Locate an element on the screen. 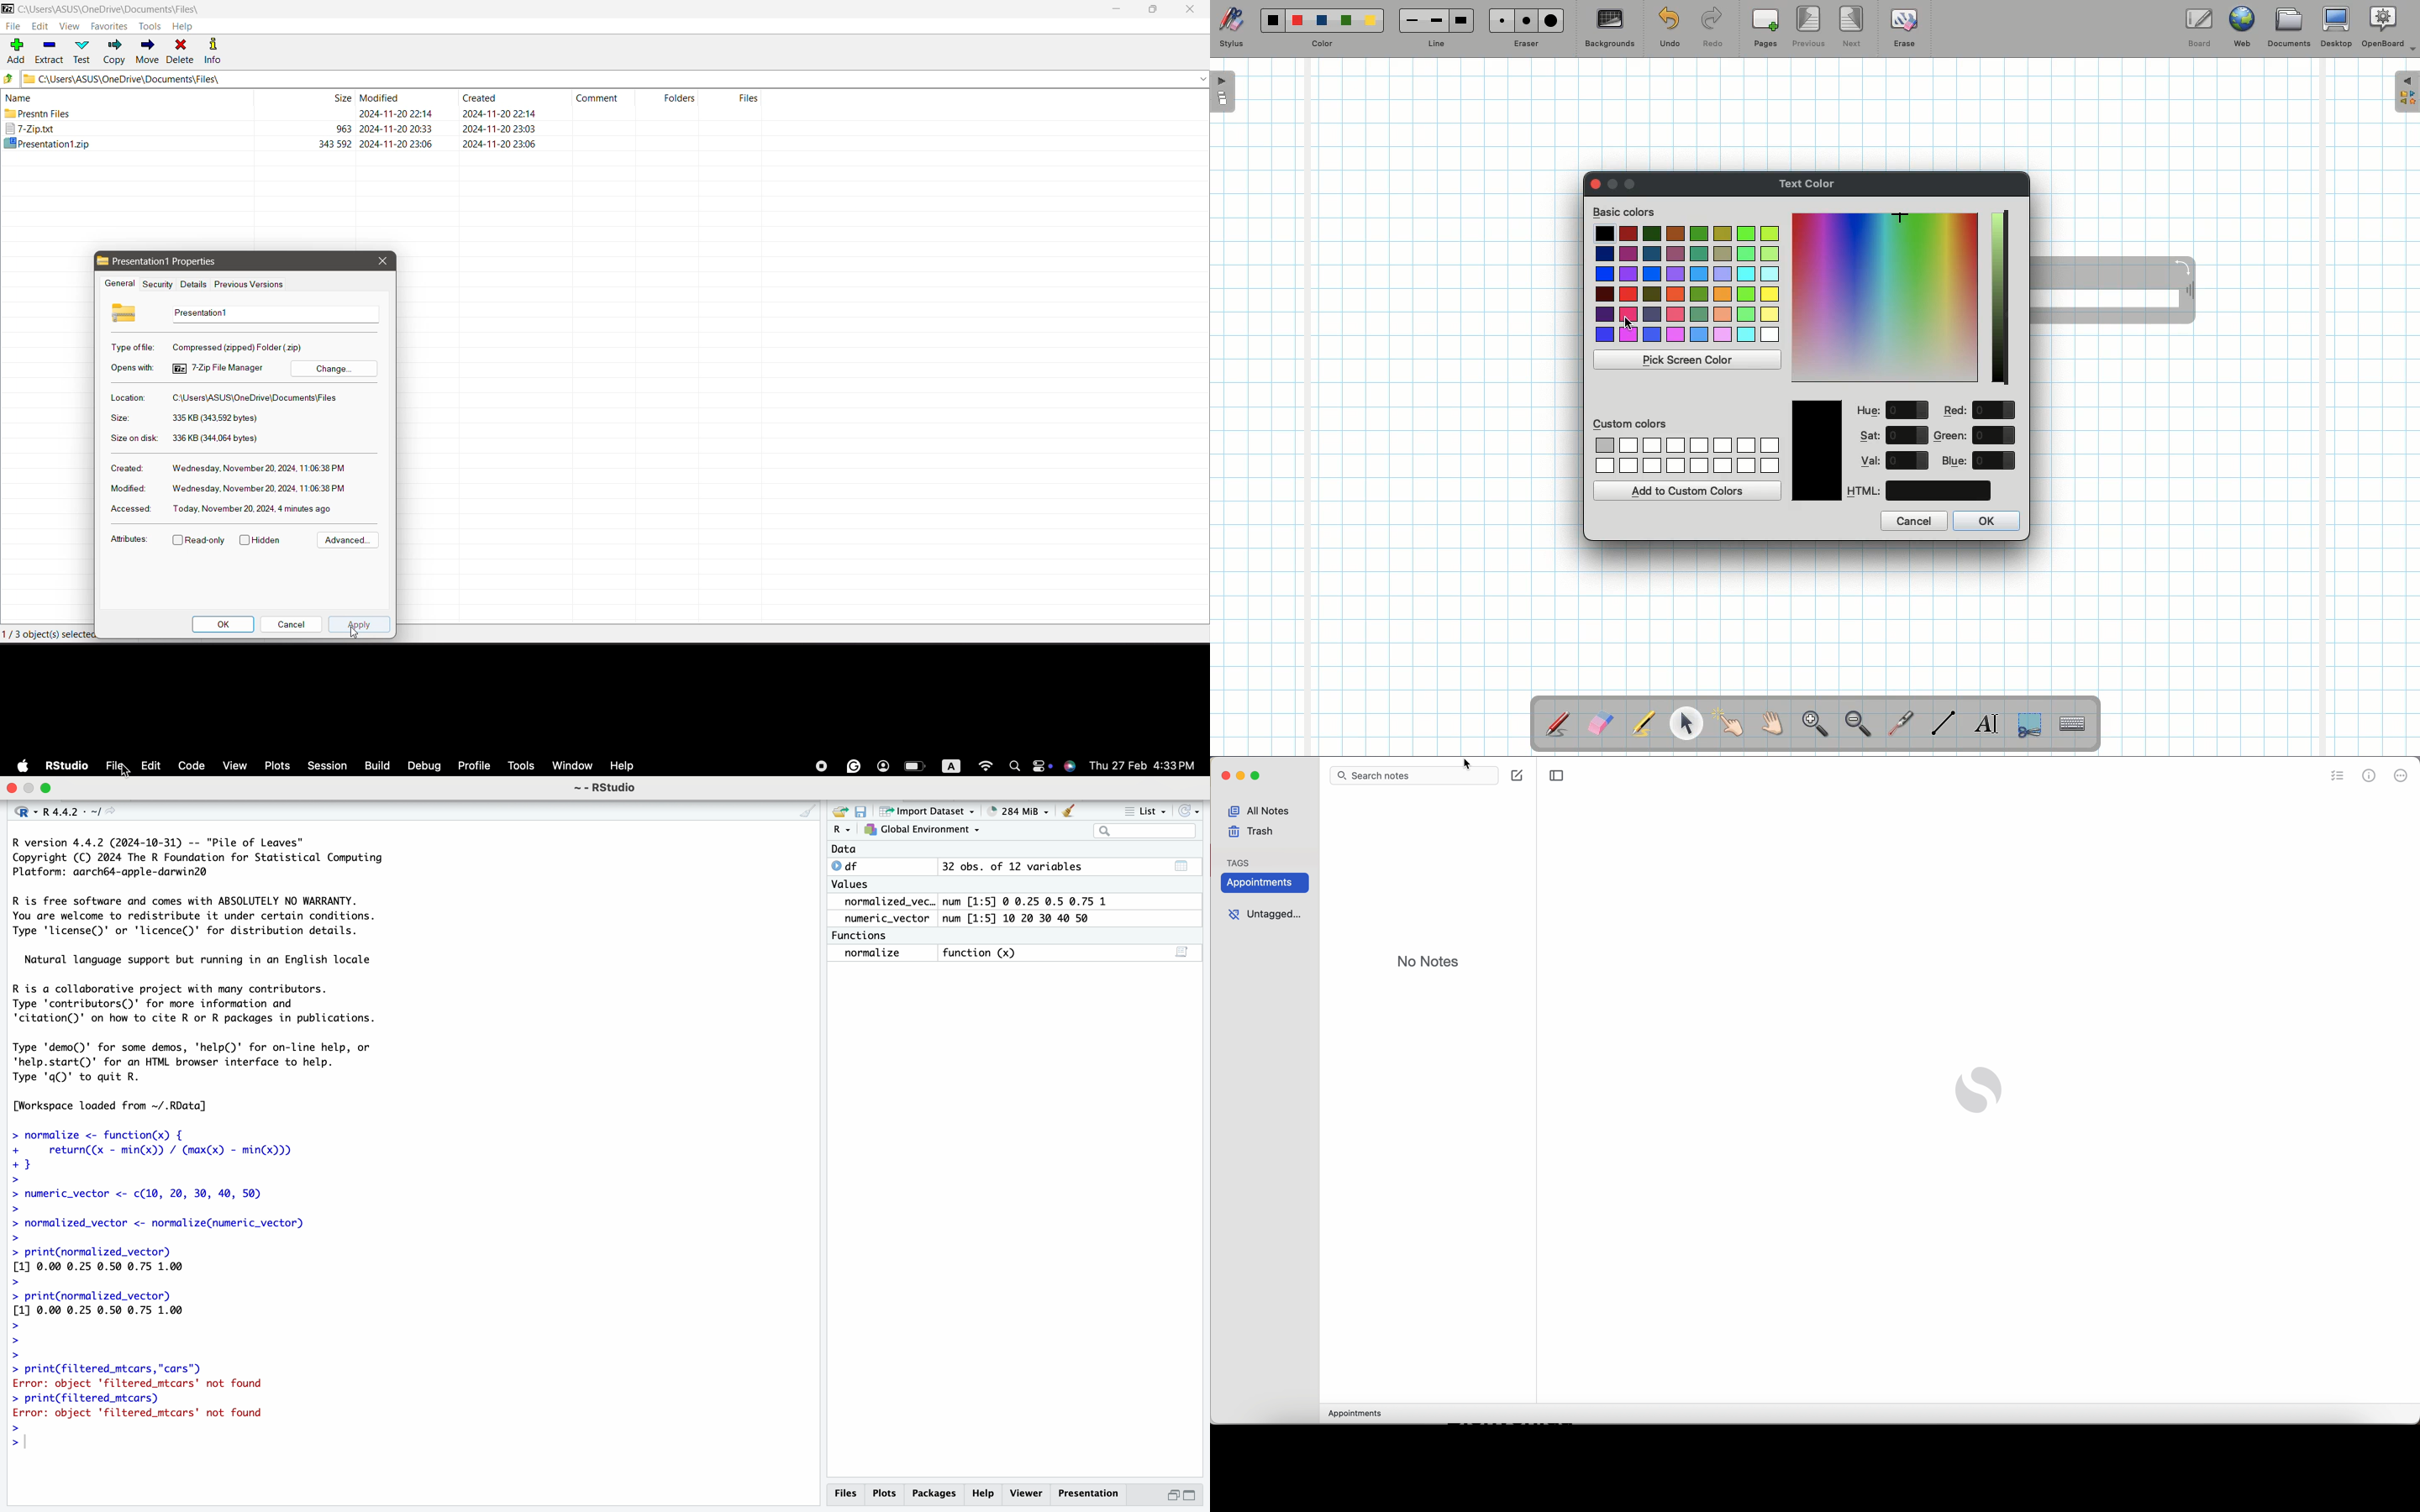  num [1:5] © 0.25 0.5 0.75 1 is located at coordinates (1032, 900).